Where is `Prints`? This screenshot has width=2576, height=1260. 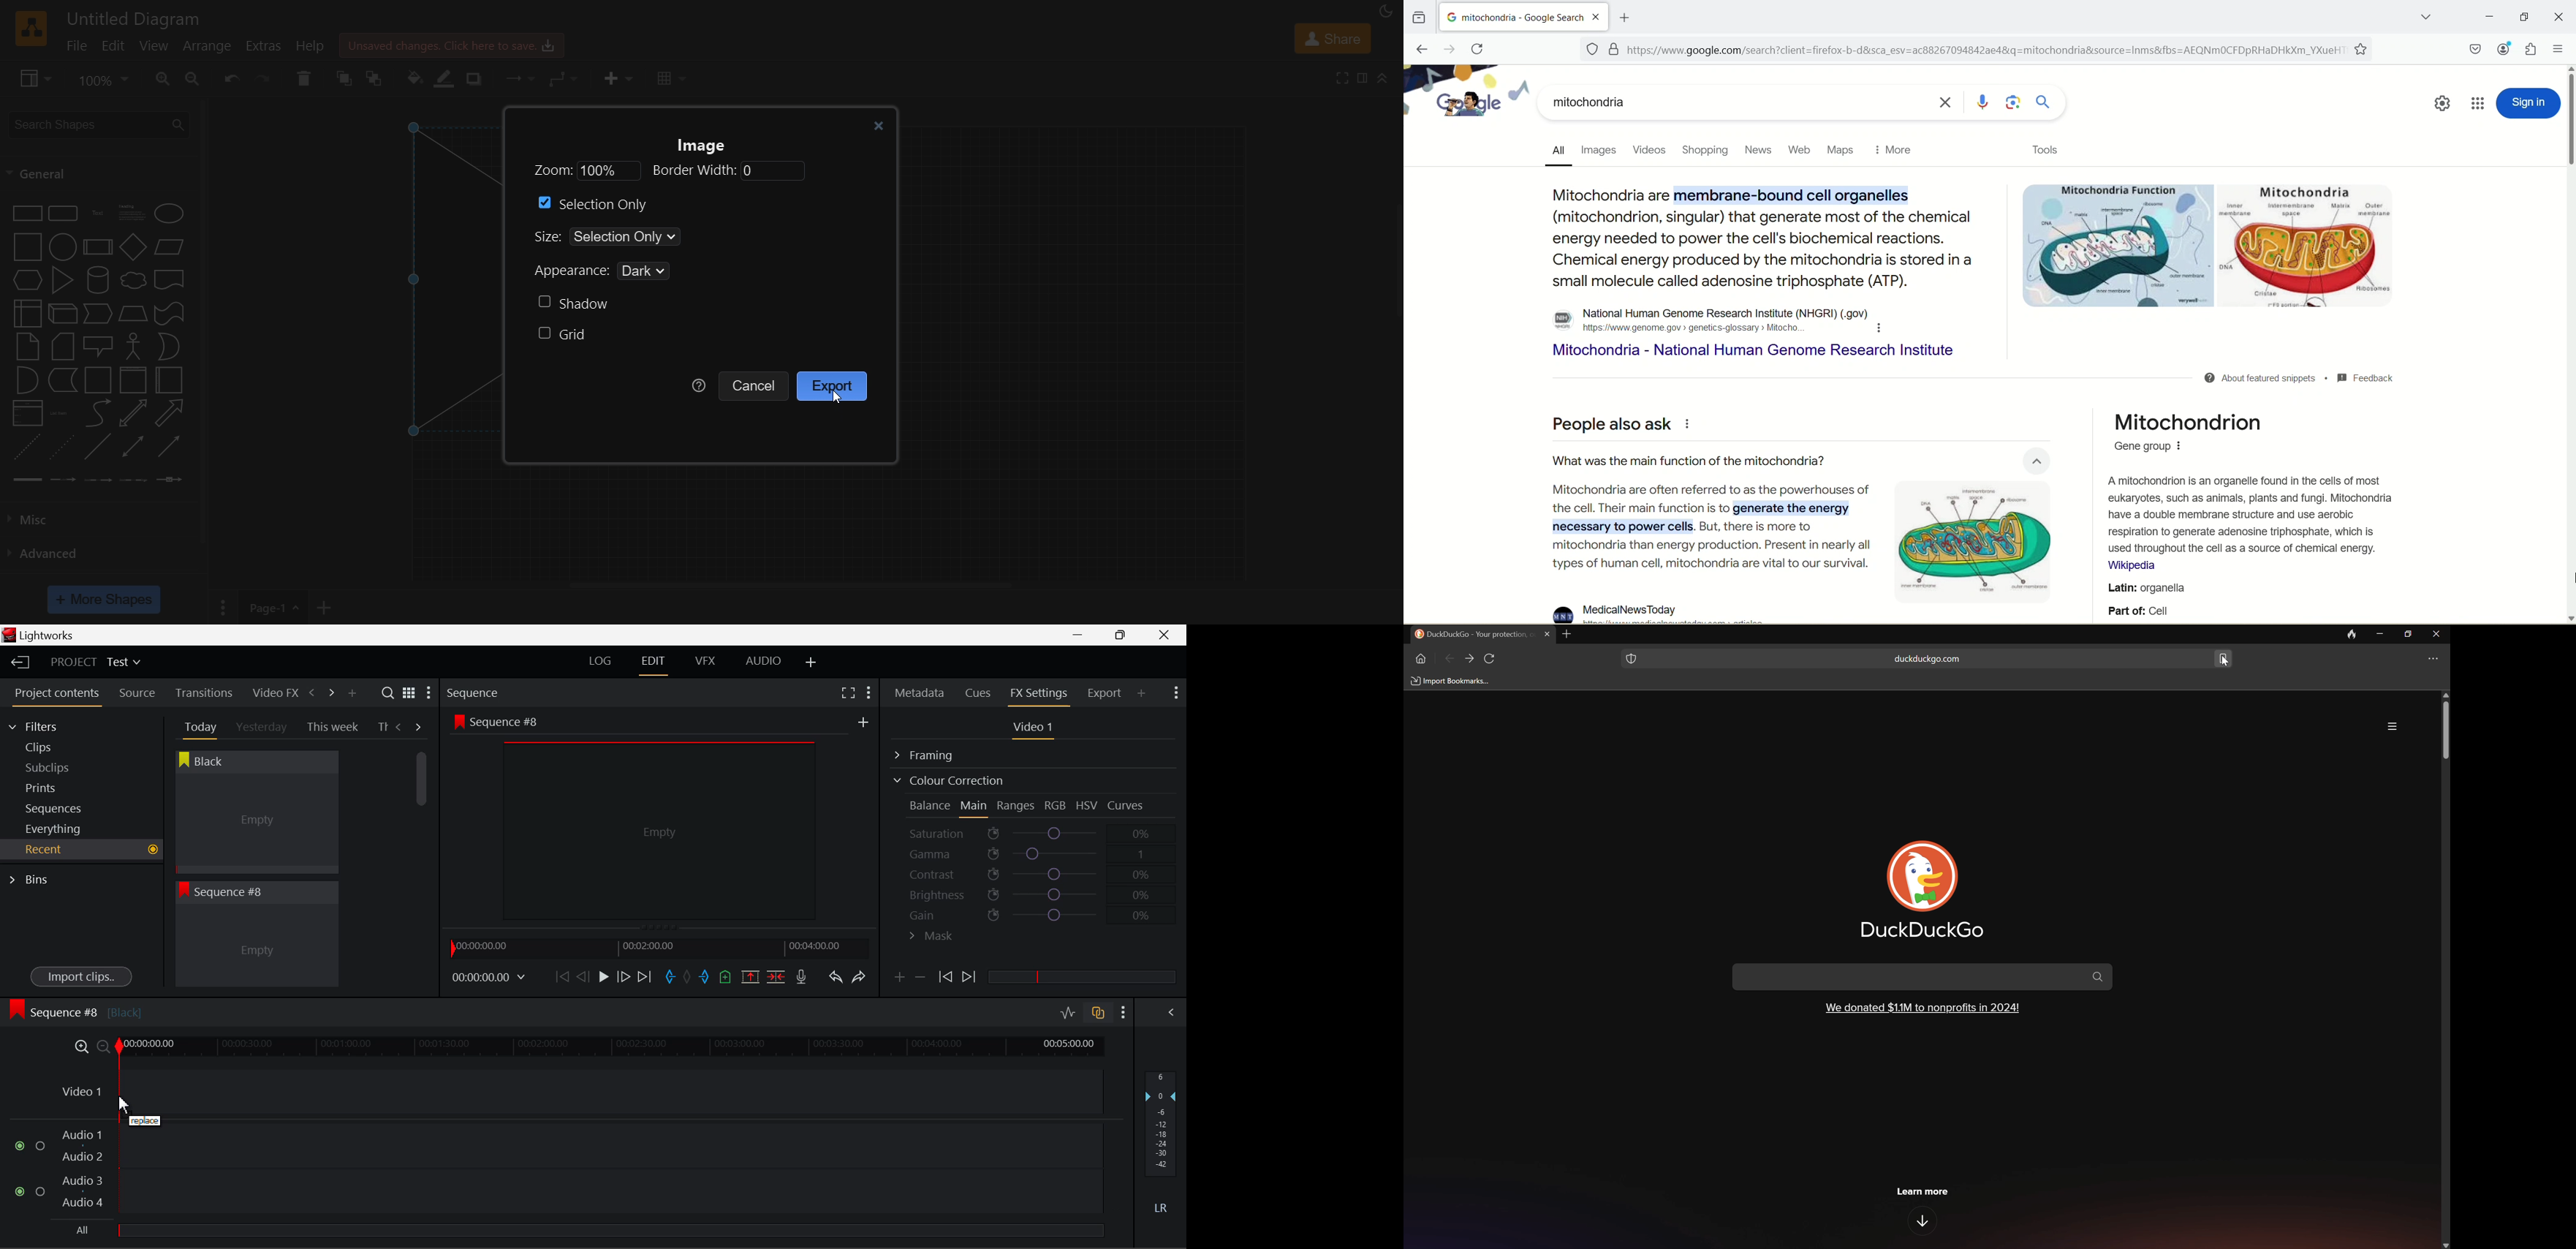
Prints is located at coordinates (58, 785).